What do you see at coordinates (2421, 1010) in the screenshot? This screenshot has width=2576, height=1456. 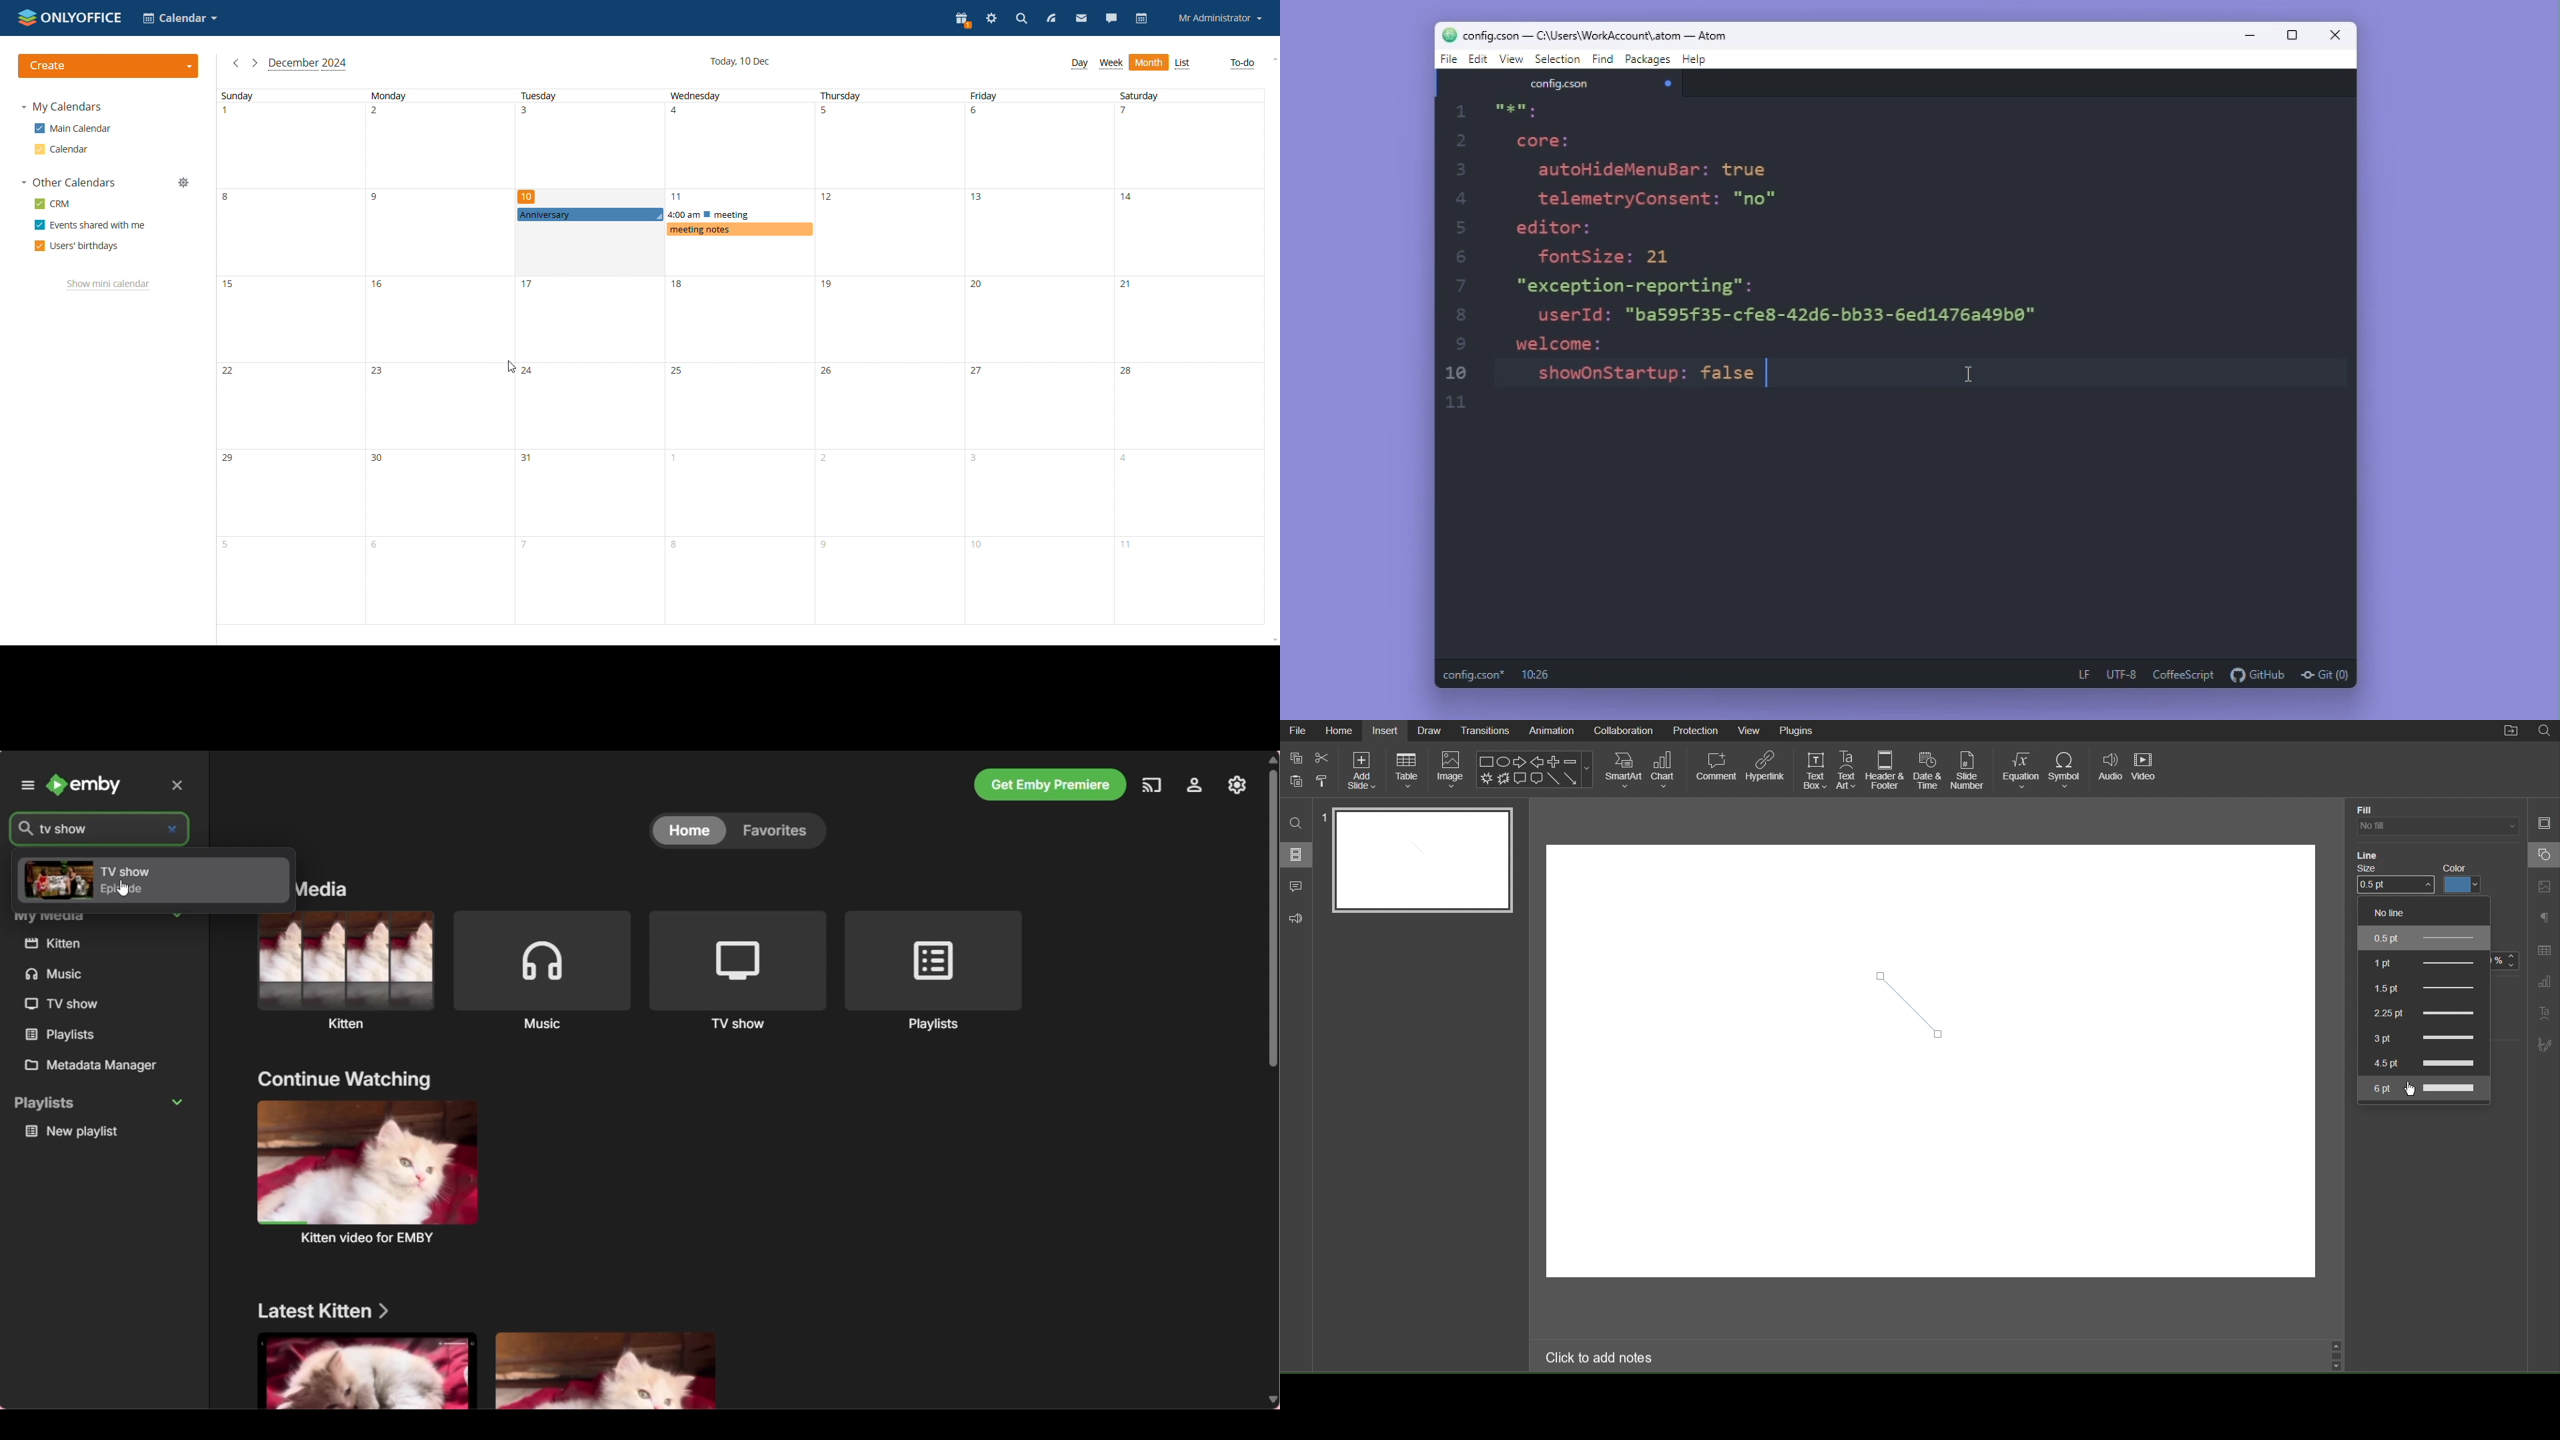 I see `2.25 pt` at bounding box center [2421, 1010].